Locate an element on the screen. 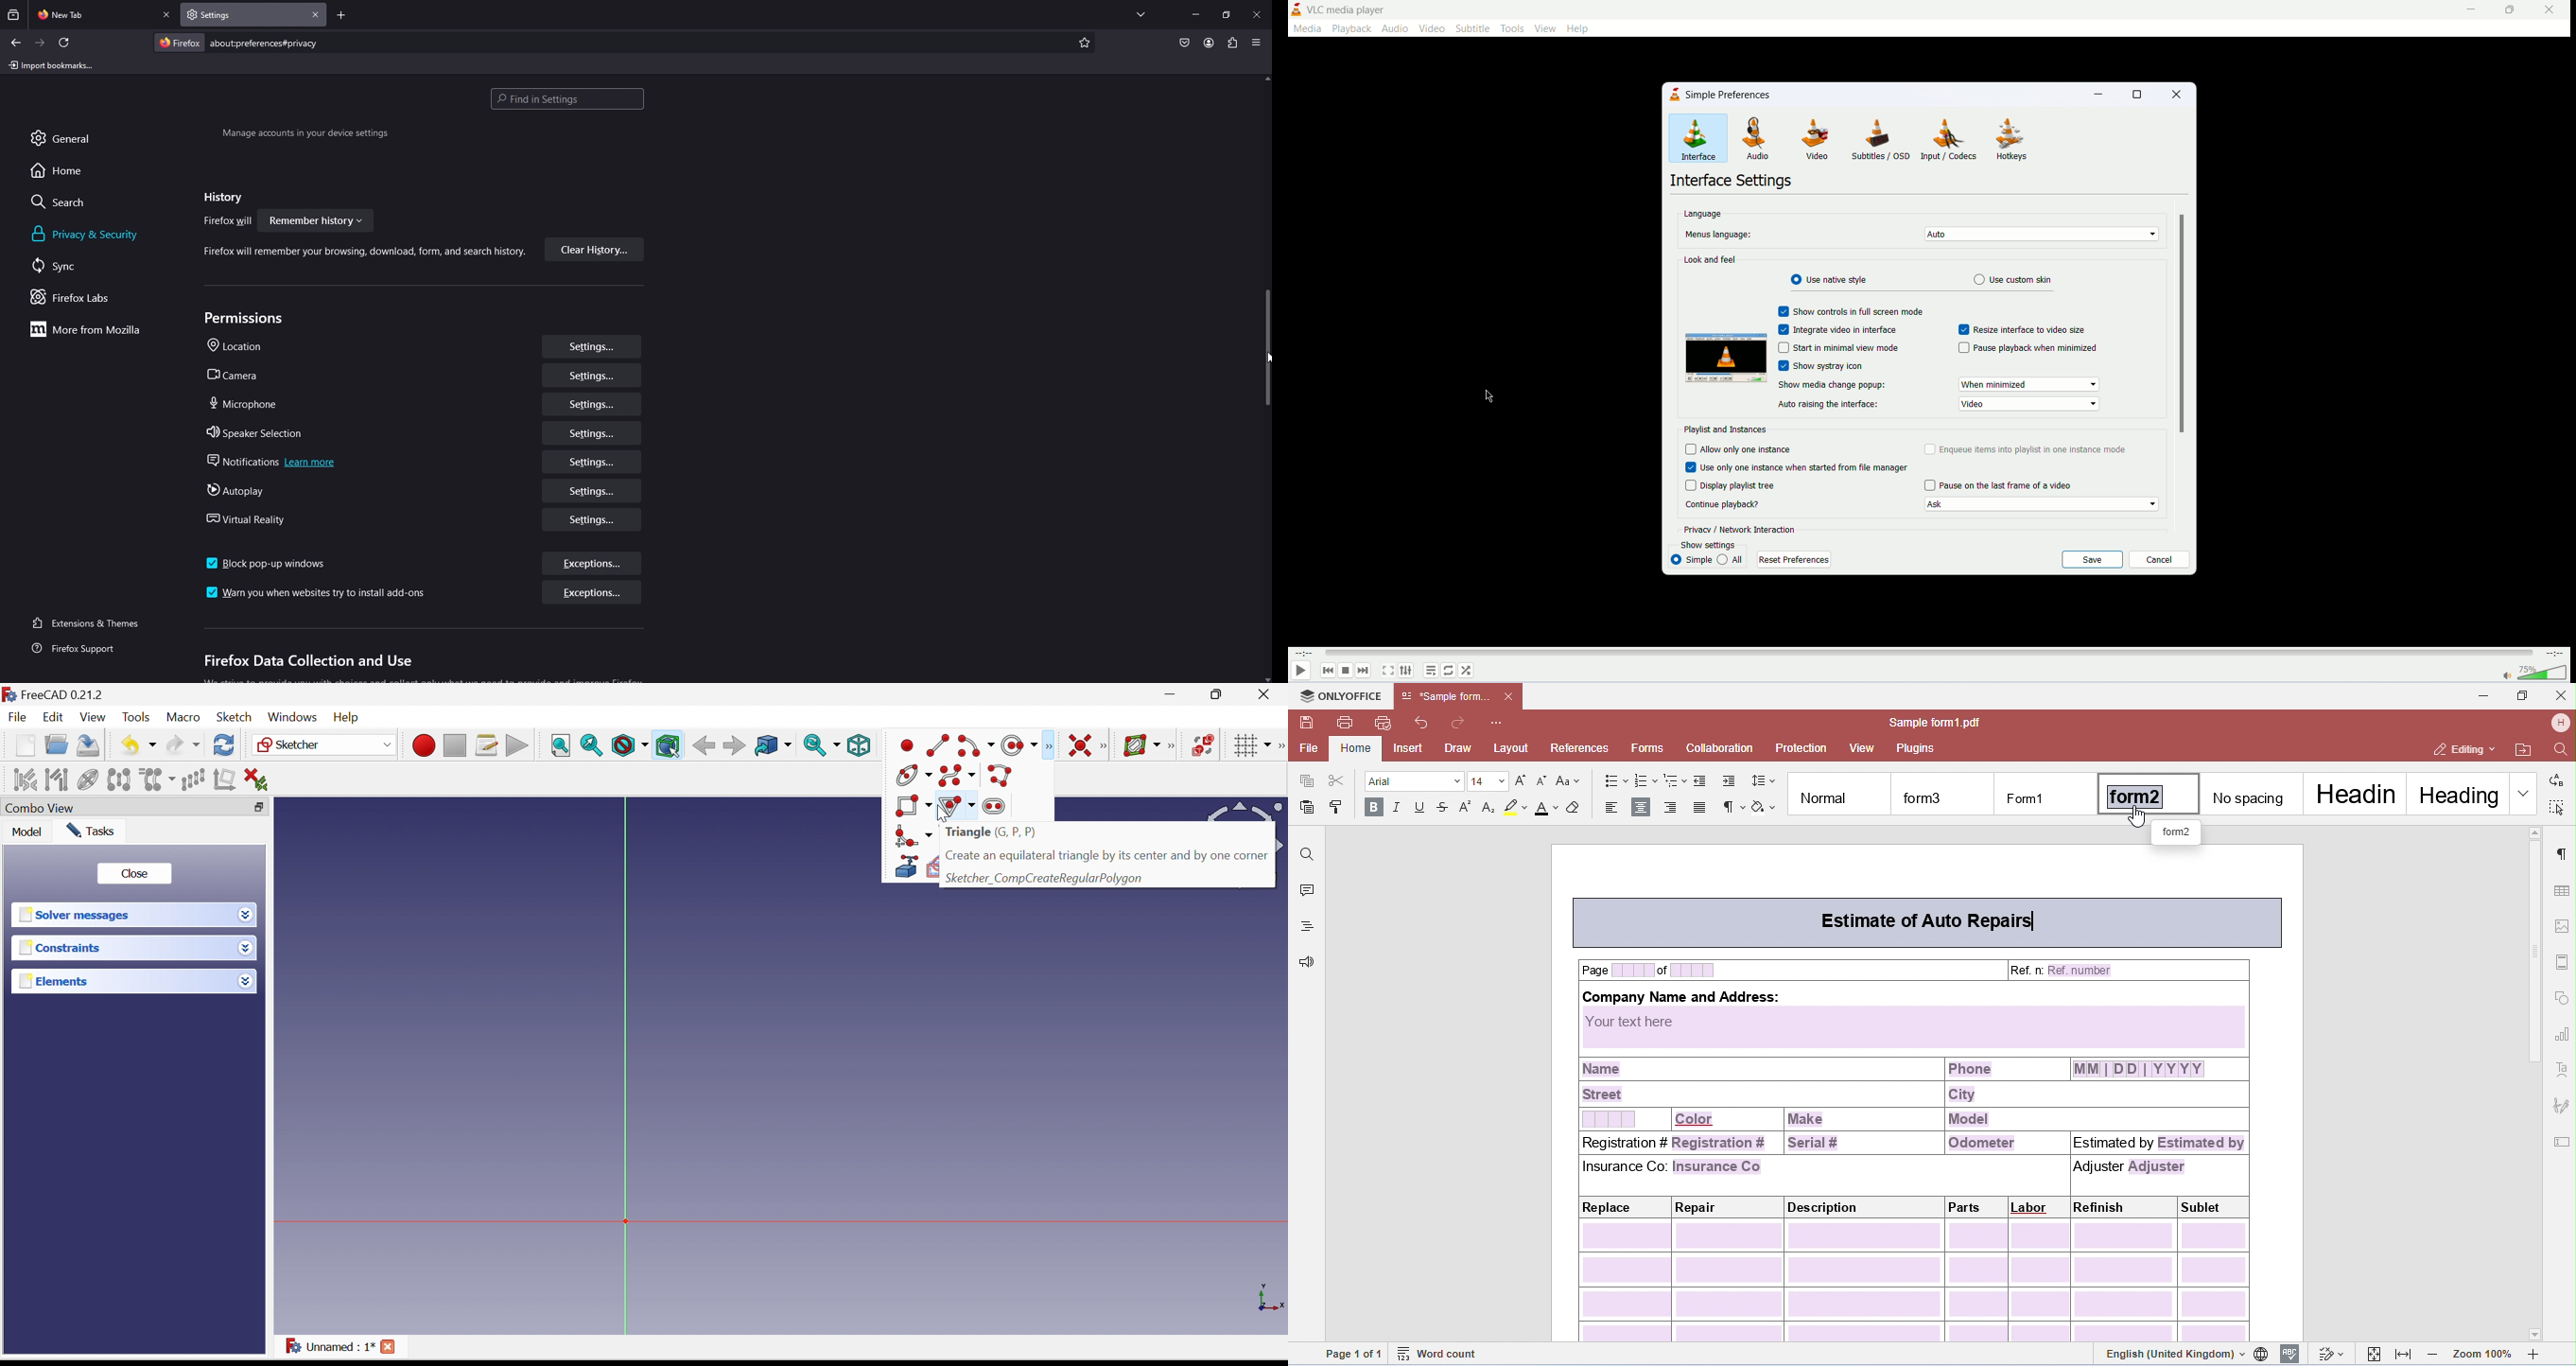 This screenshot has height=1372, width=2576. close tab is located at coordinates (168, 15).